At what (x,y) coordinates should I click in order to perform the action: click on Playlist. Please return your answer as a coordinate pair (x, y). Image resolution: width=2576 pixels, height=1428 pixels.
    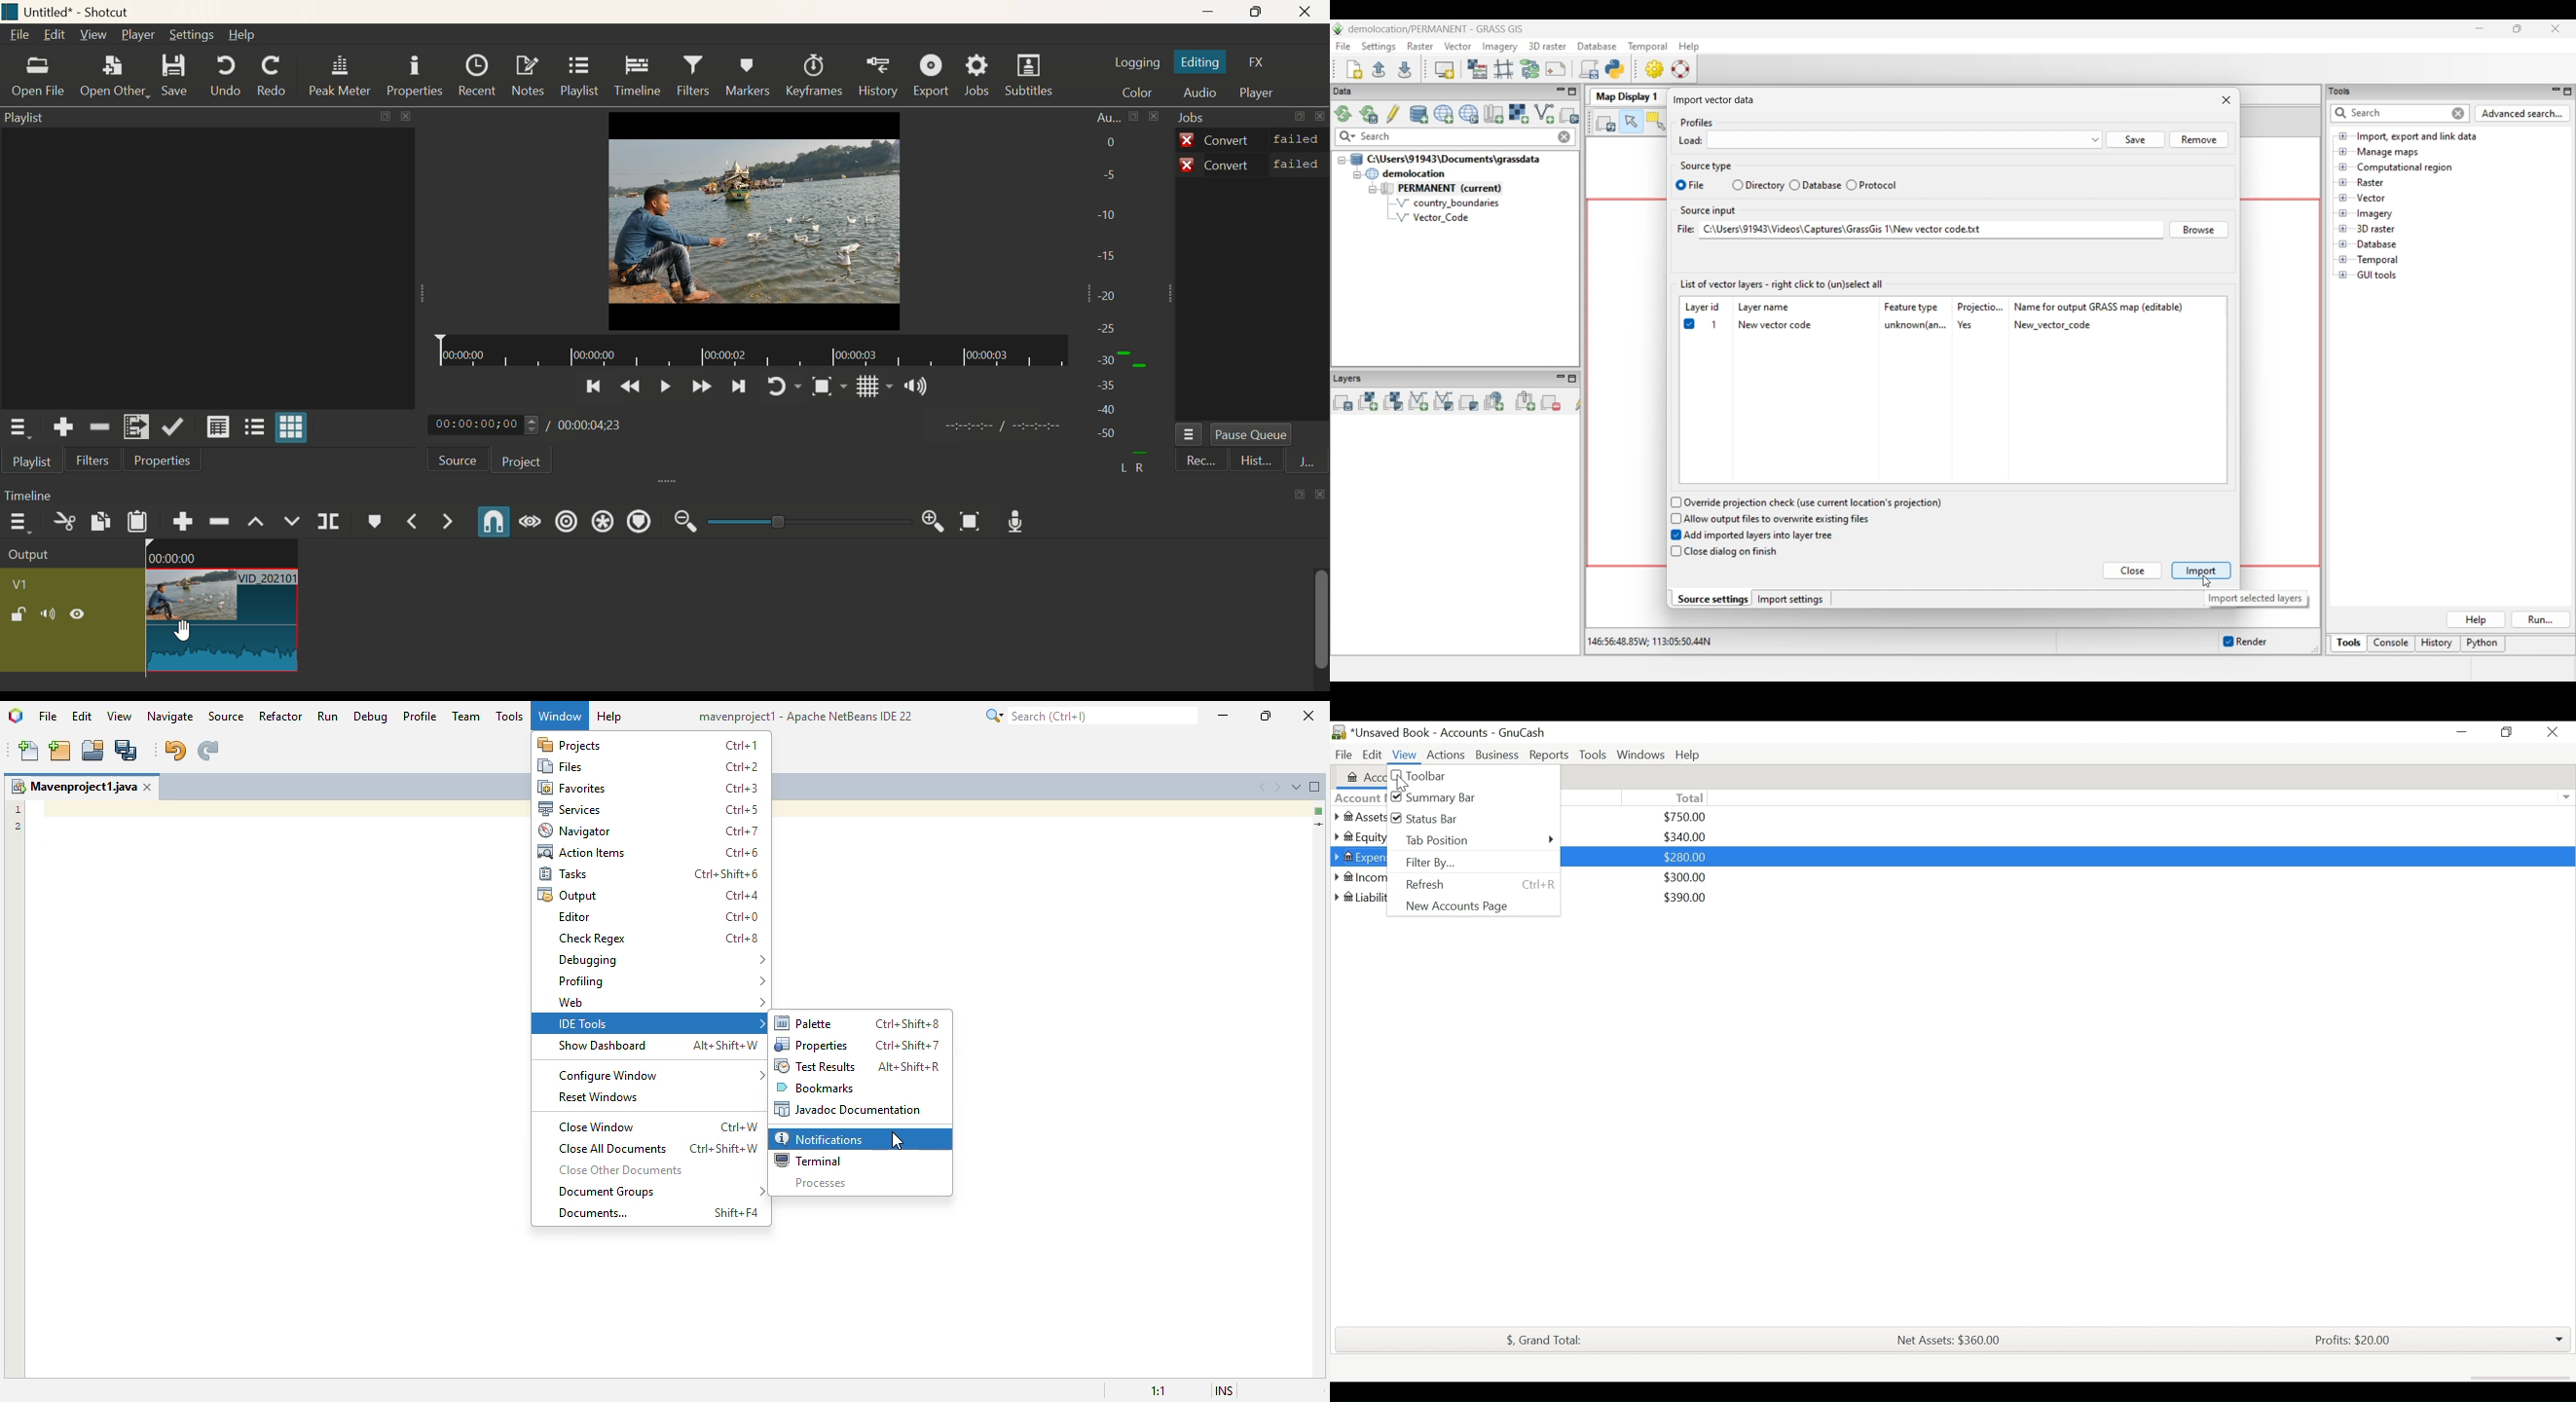
    Looking at the image, I should click on (29, 121).